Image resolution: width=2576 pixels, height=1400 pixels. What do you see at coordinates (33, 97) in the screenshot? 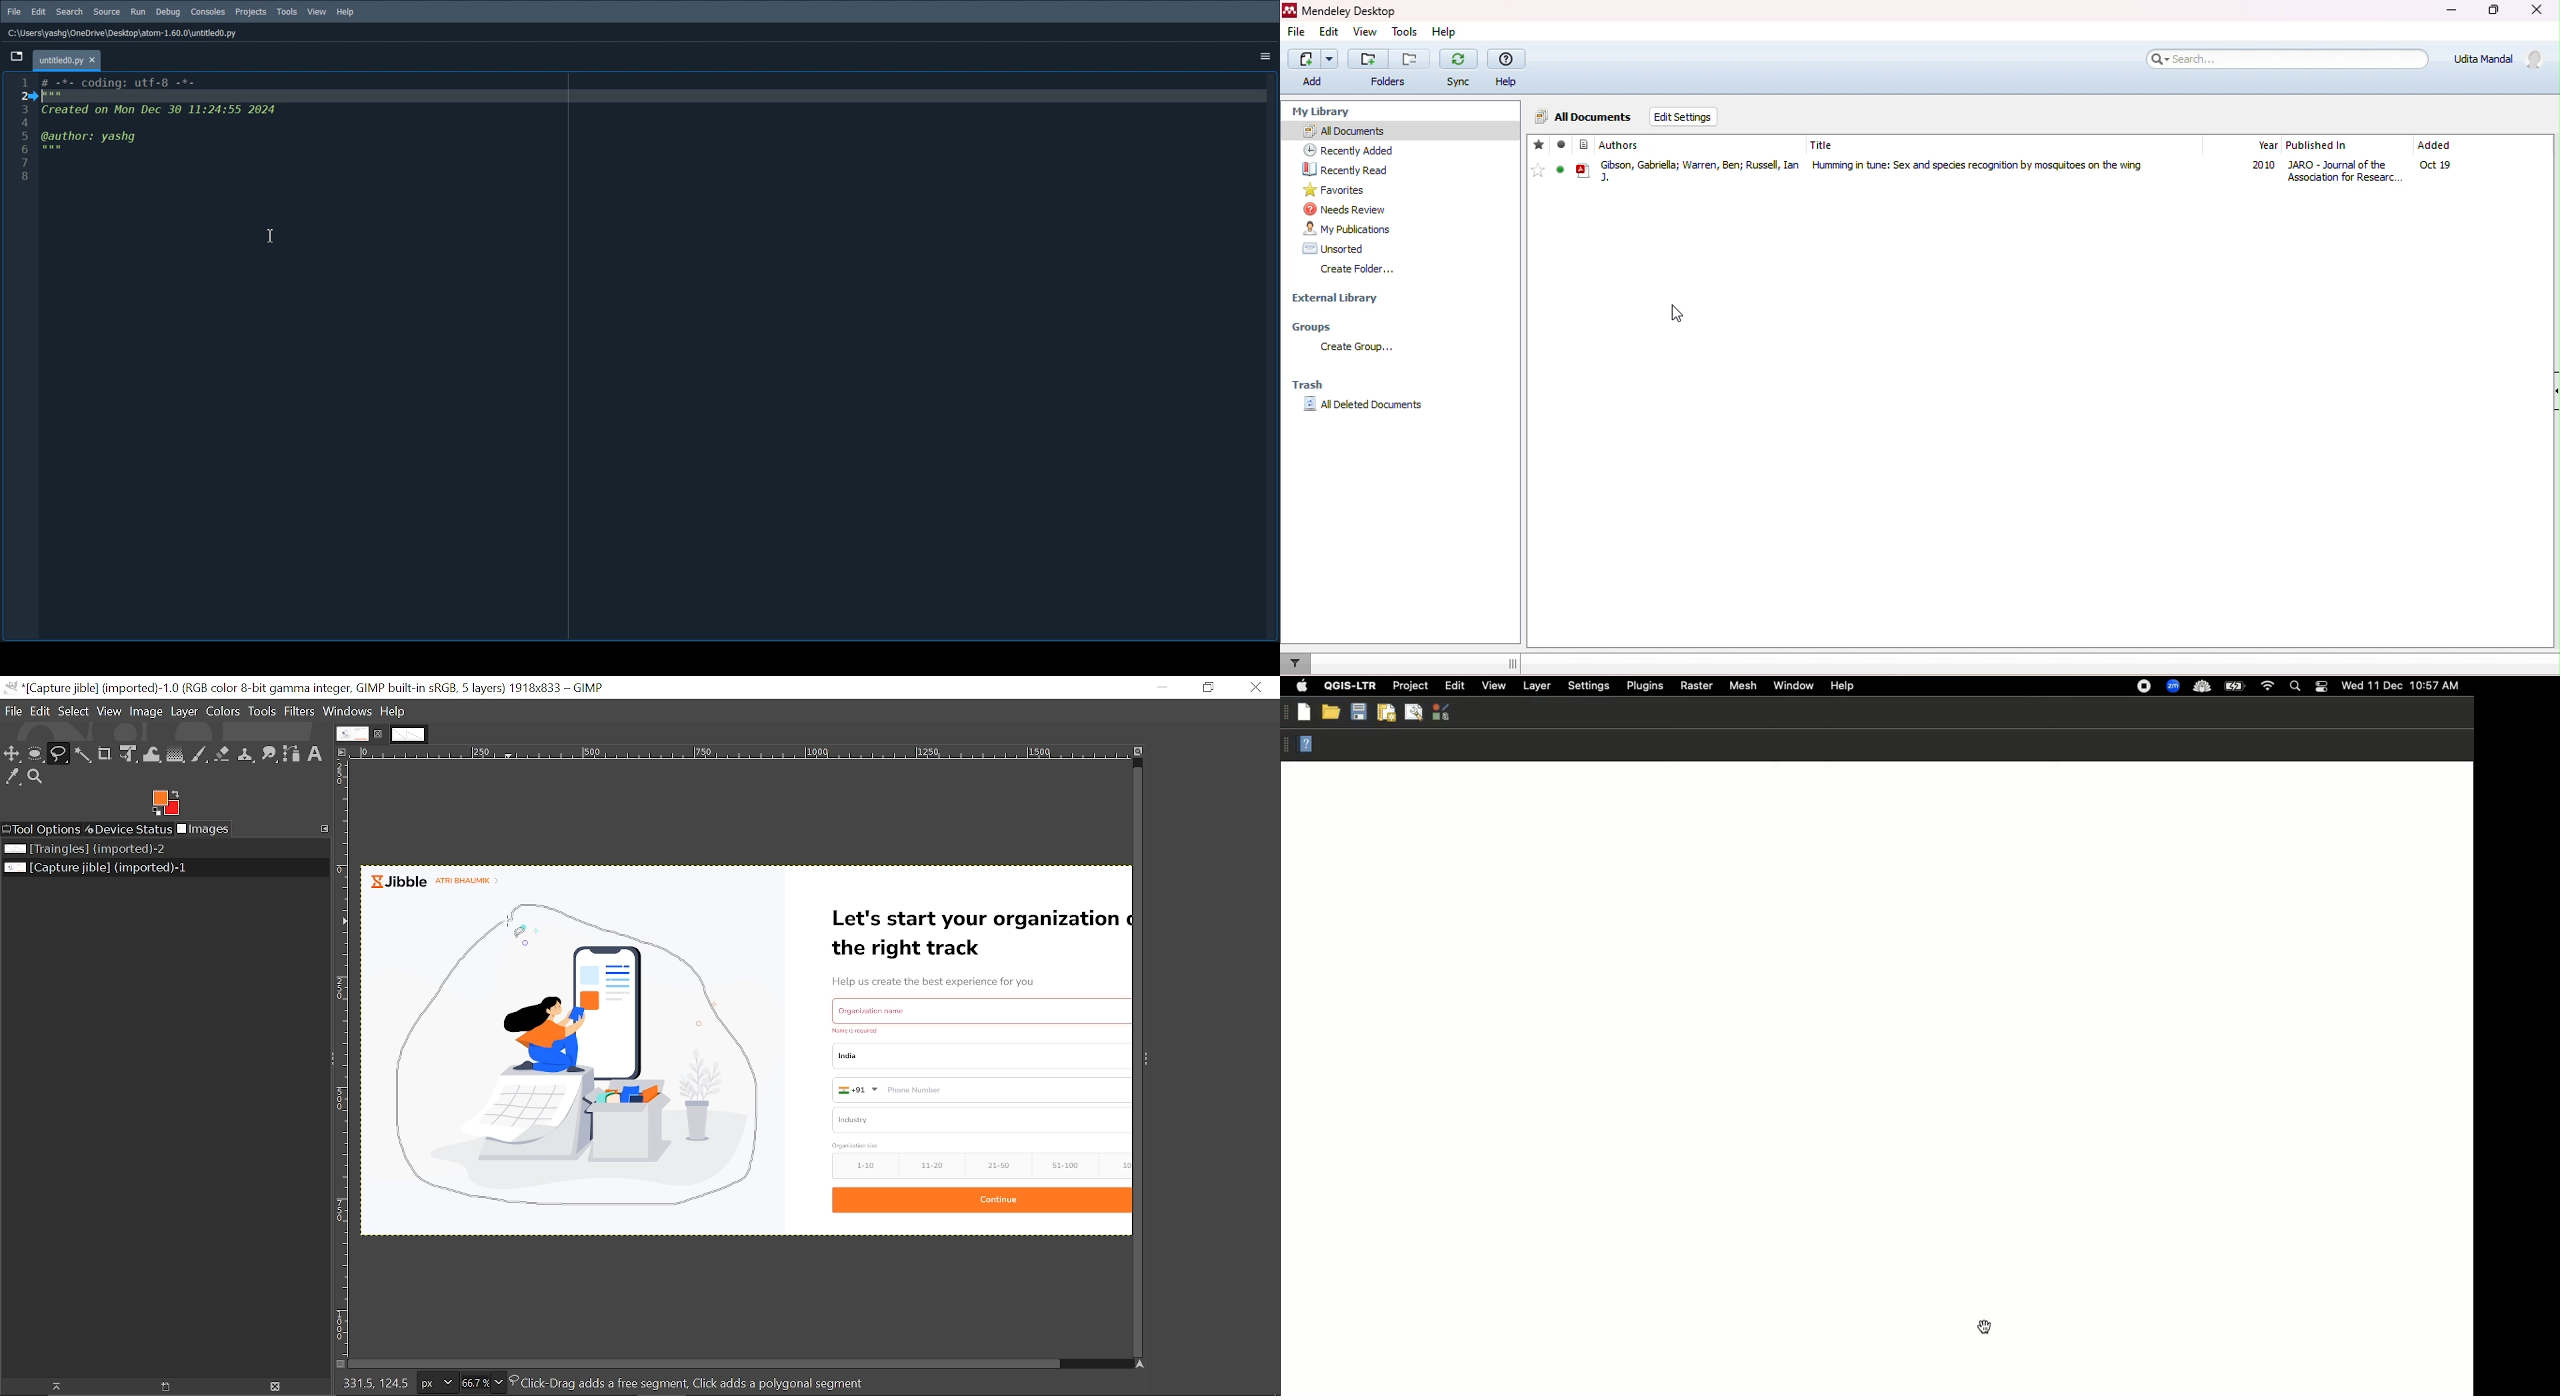
I see `Debugger arrow` at bounding box center [33, 97].